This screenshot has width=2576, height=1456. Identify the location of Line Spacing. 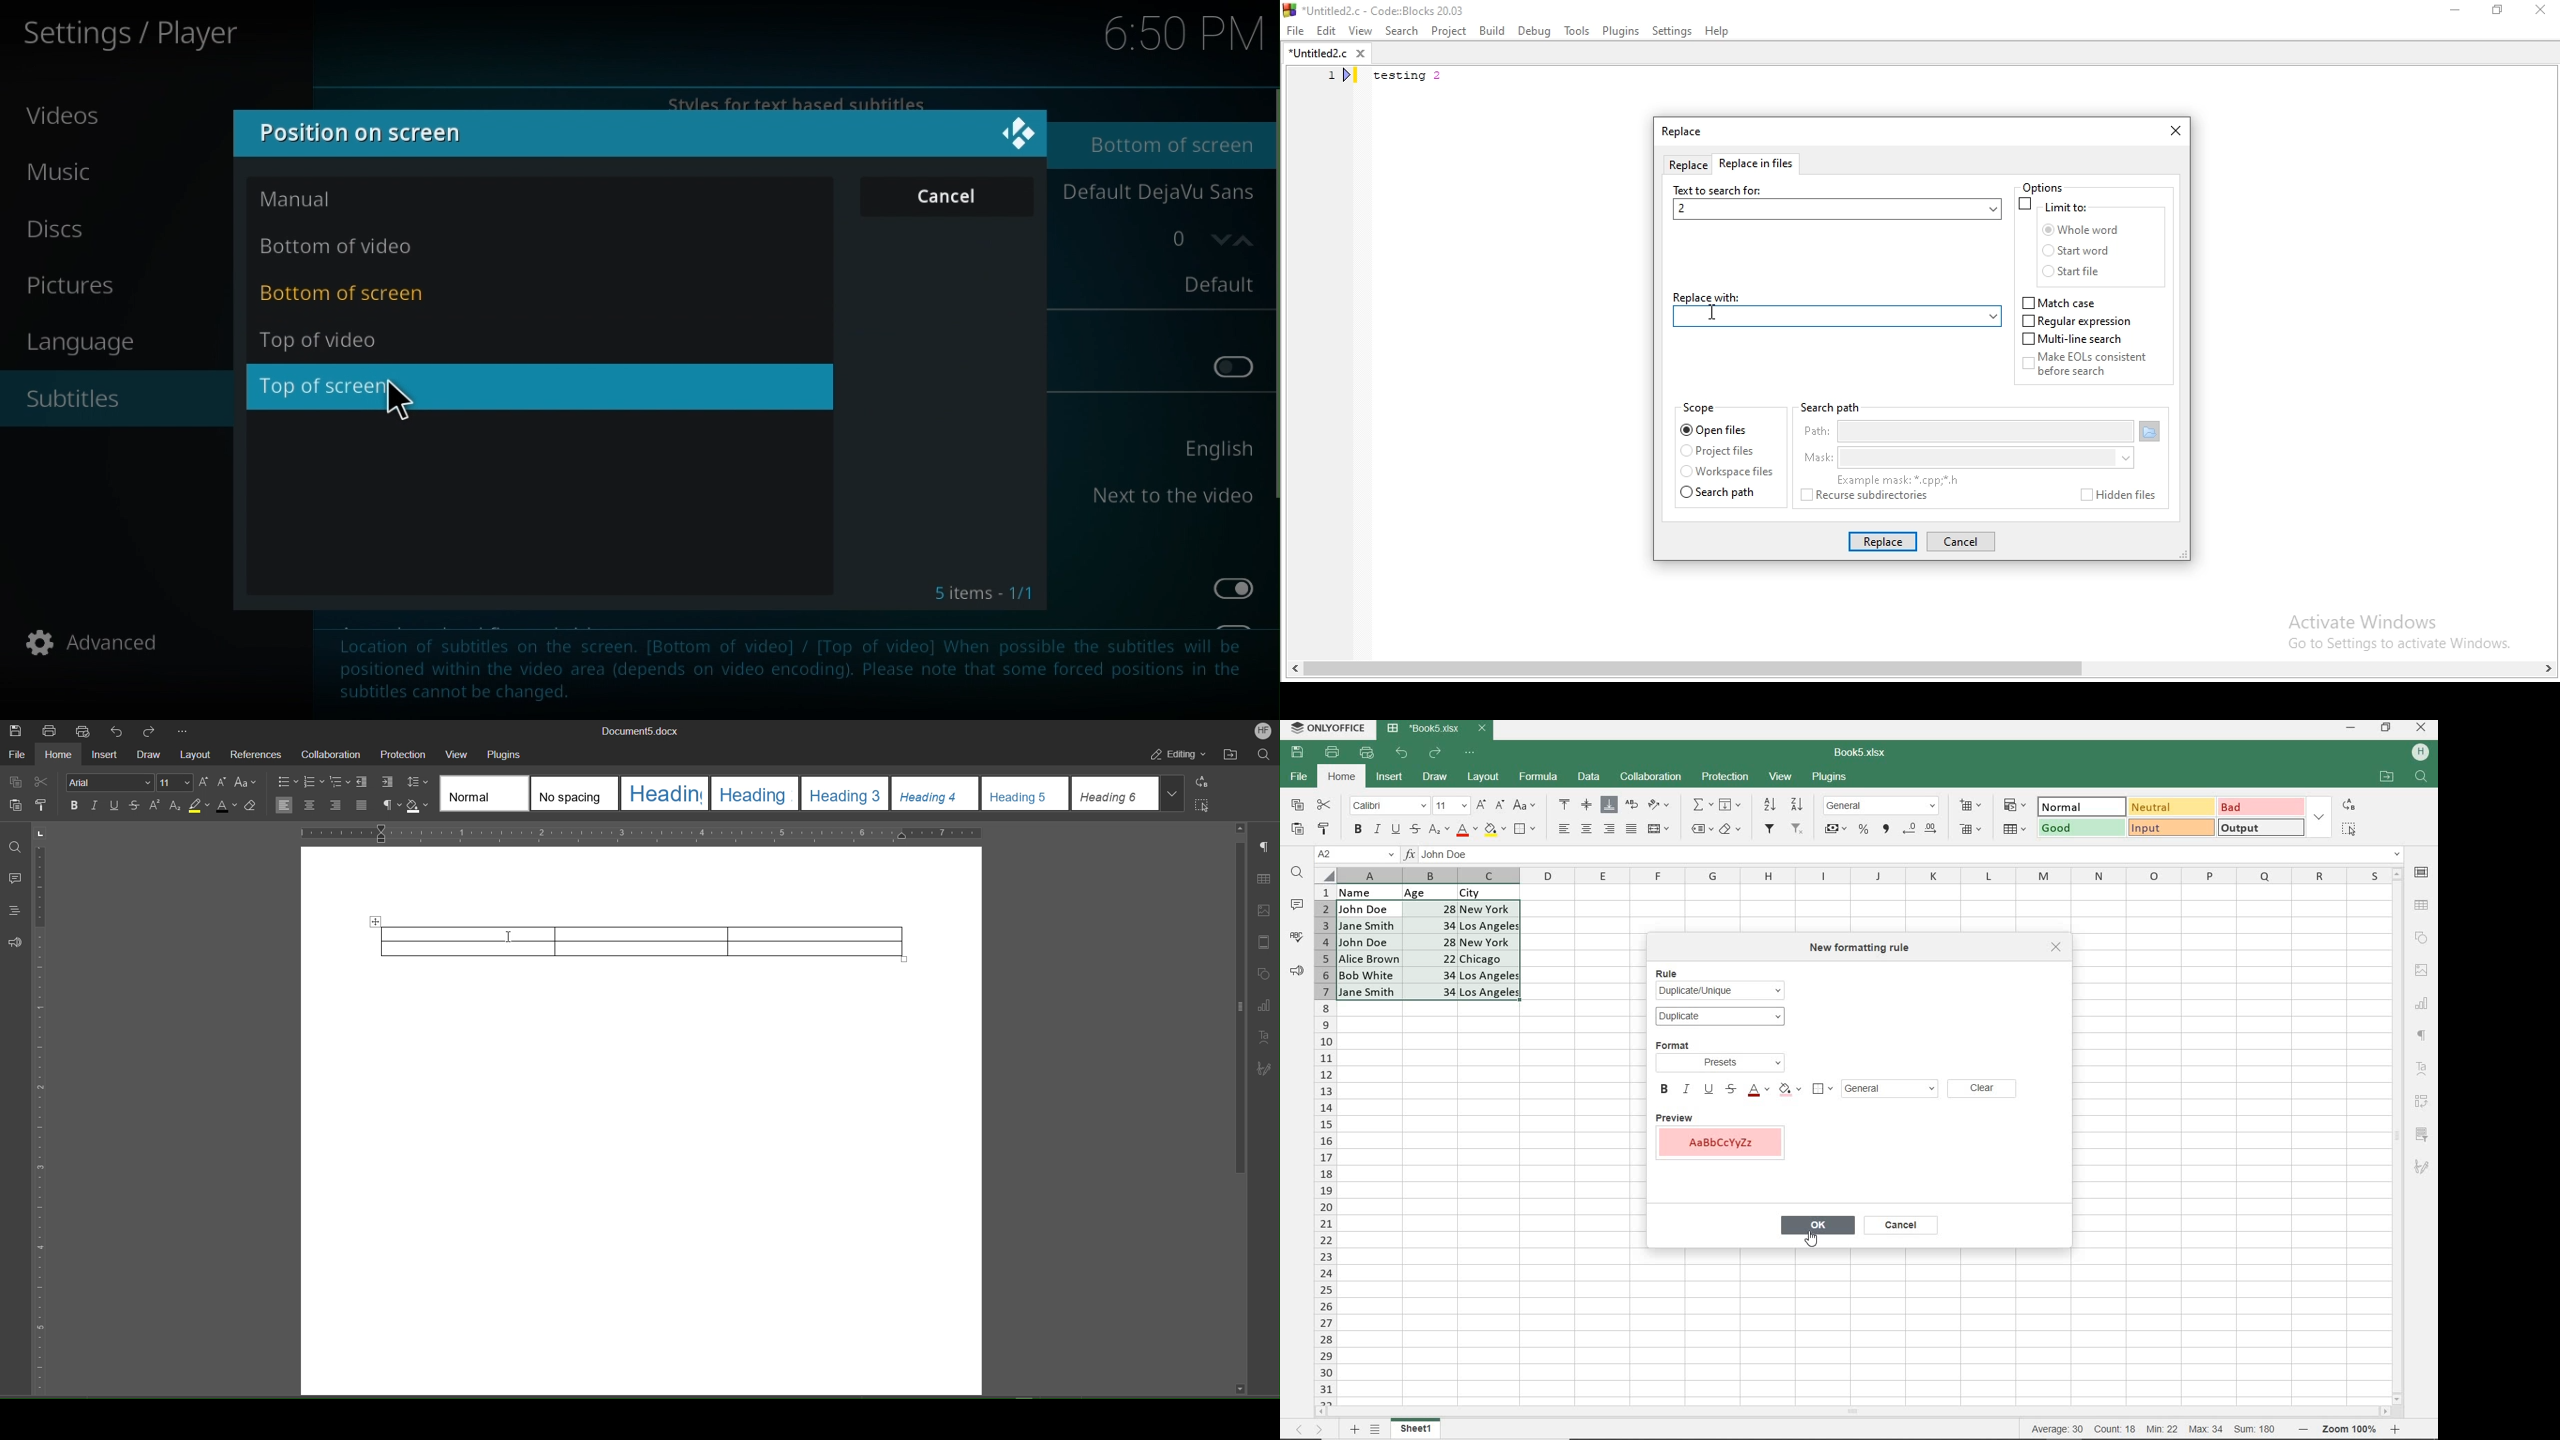
(418, 783).